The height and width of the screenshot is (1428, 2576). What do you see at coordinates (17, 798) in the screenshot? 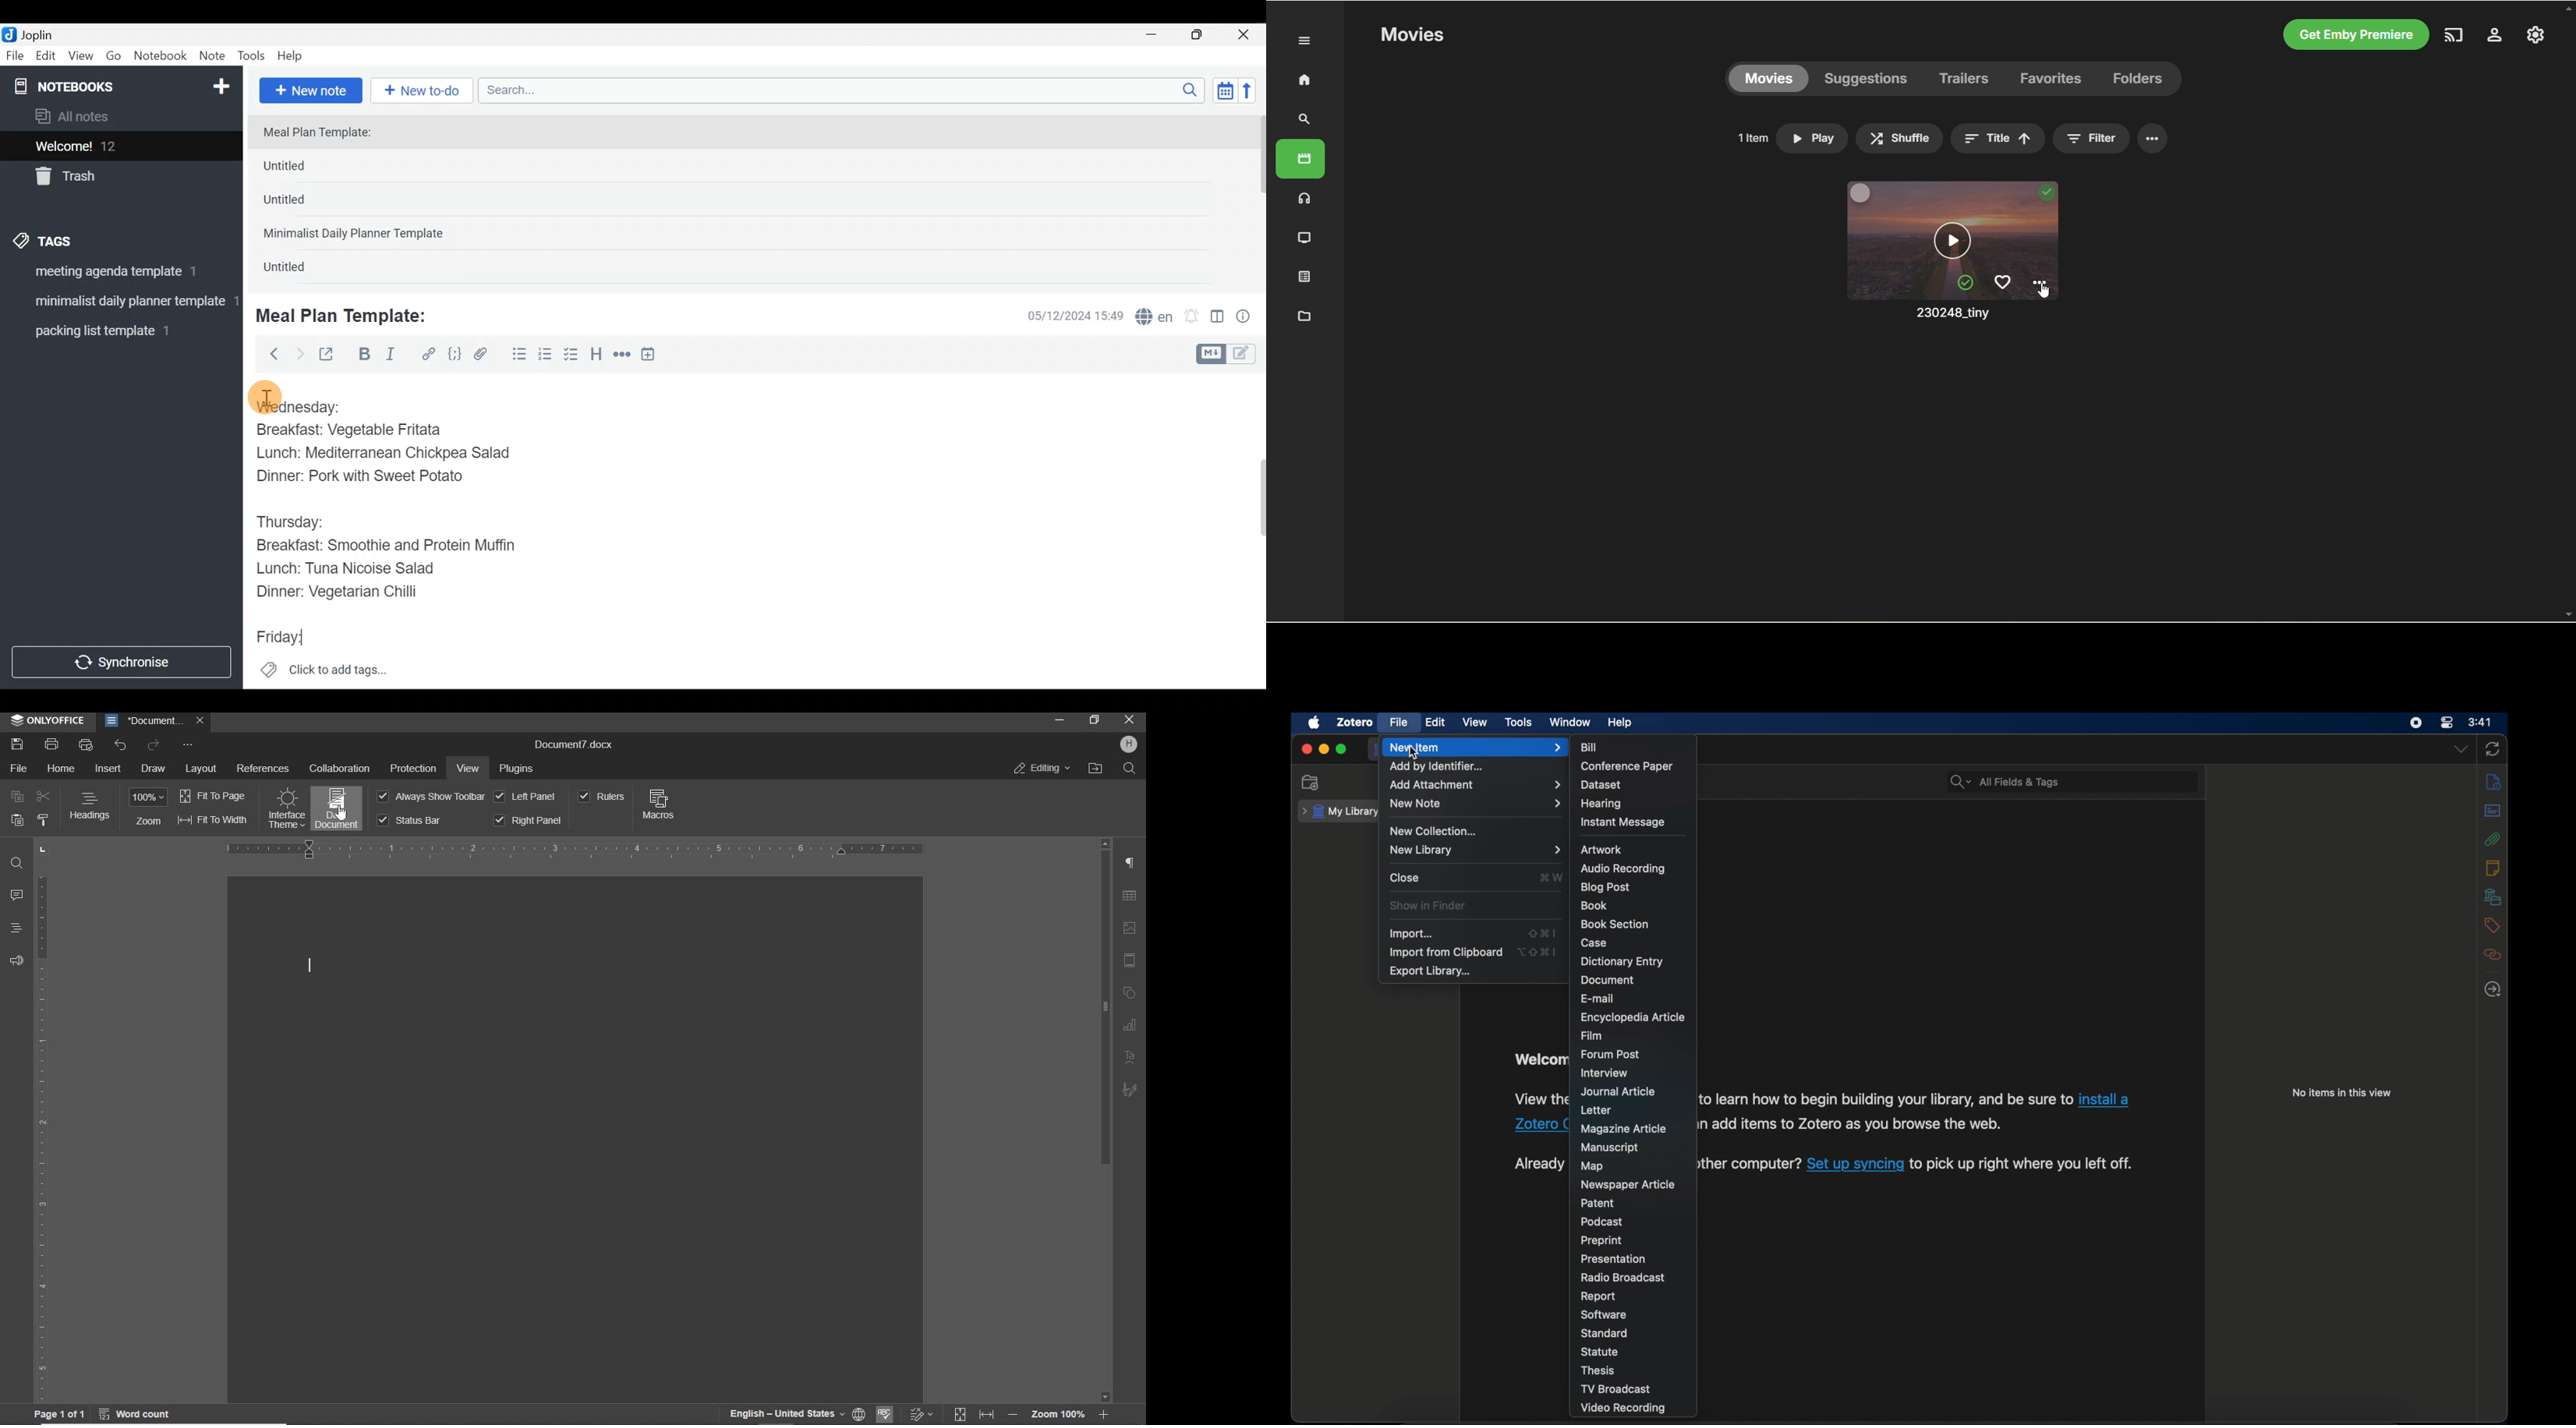
I see `COPY` at bounding box center [17, 798].